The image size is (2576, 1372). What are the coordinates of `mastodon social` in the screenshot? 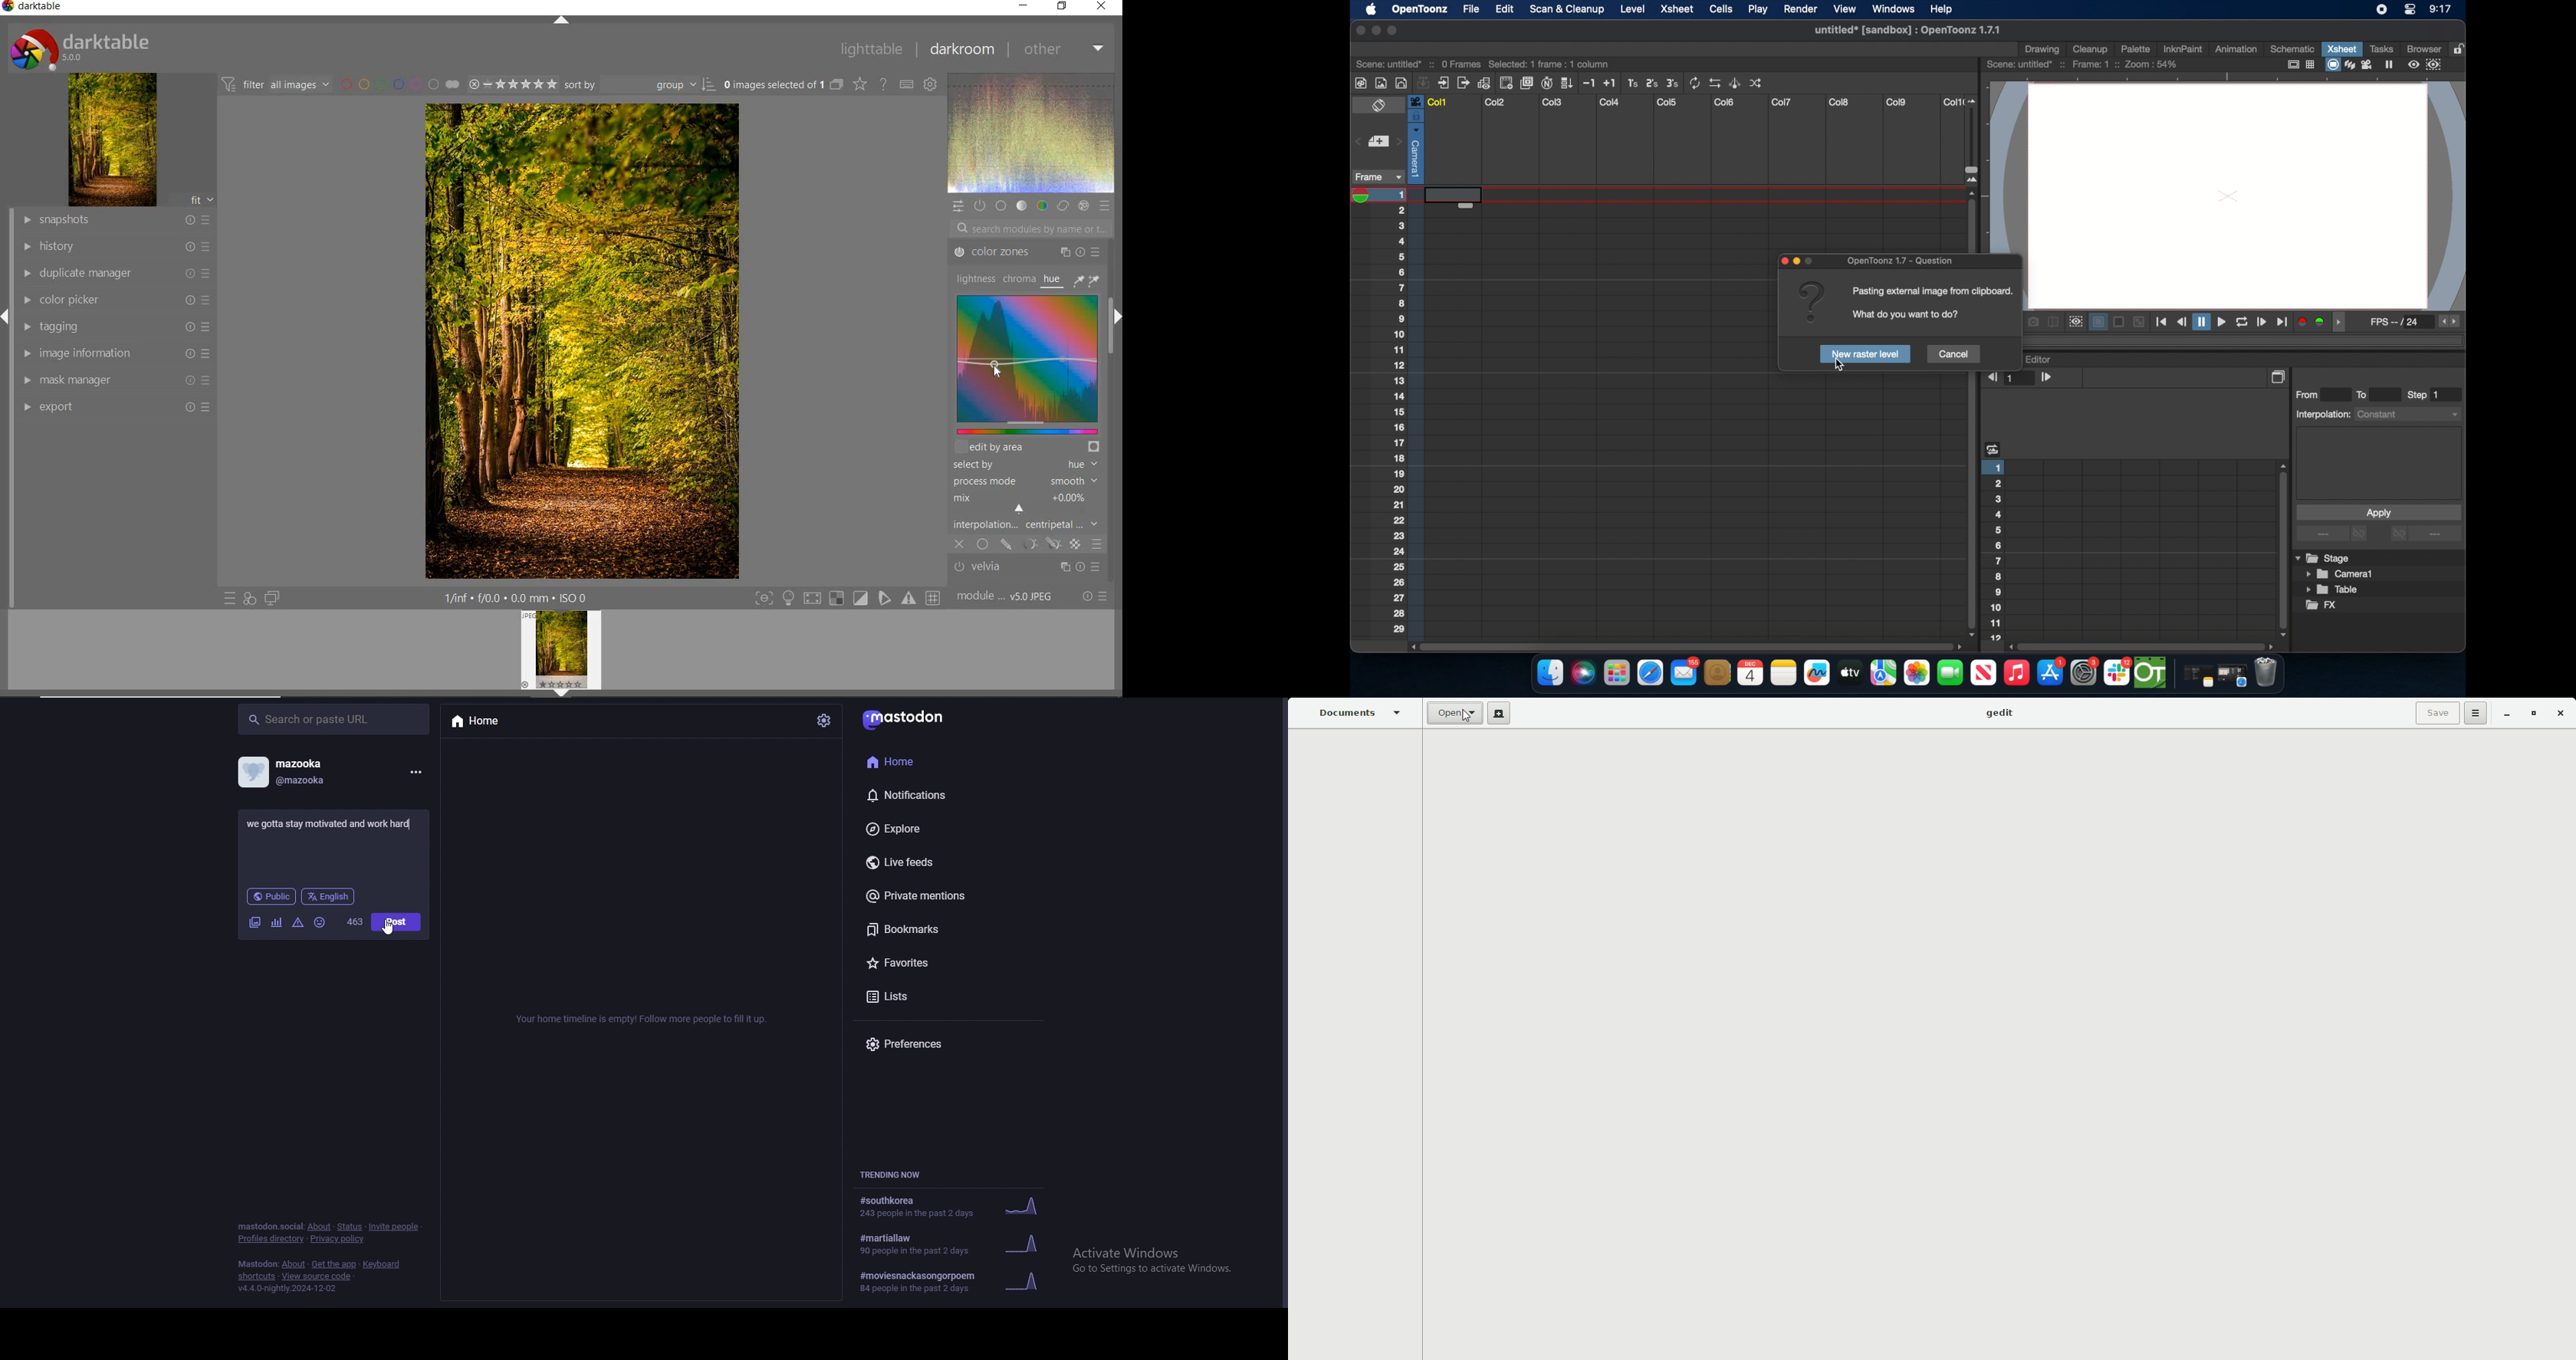 It's located at (270, 1227).